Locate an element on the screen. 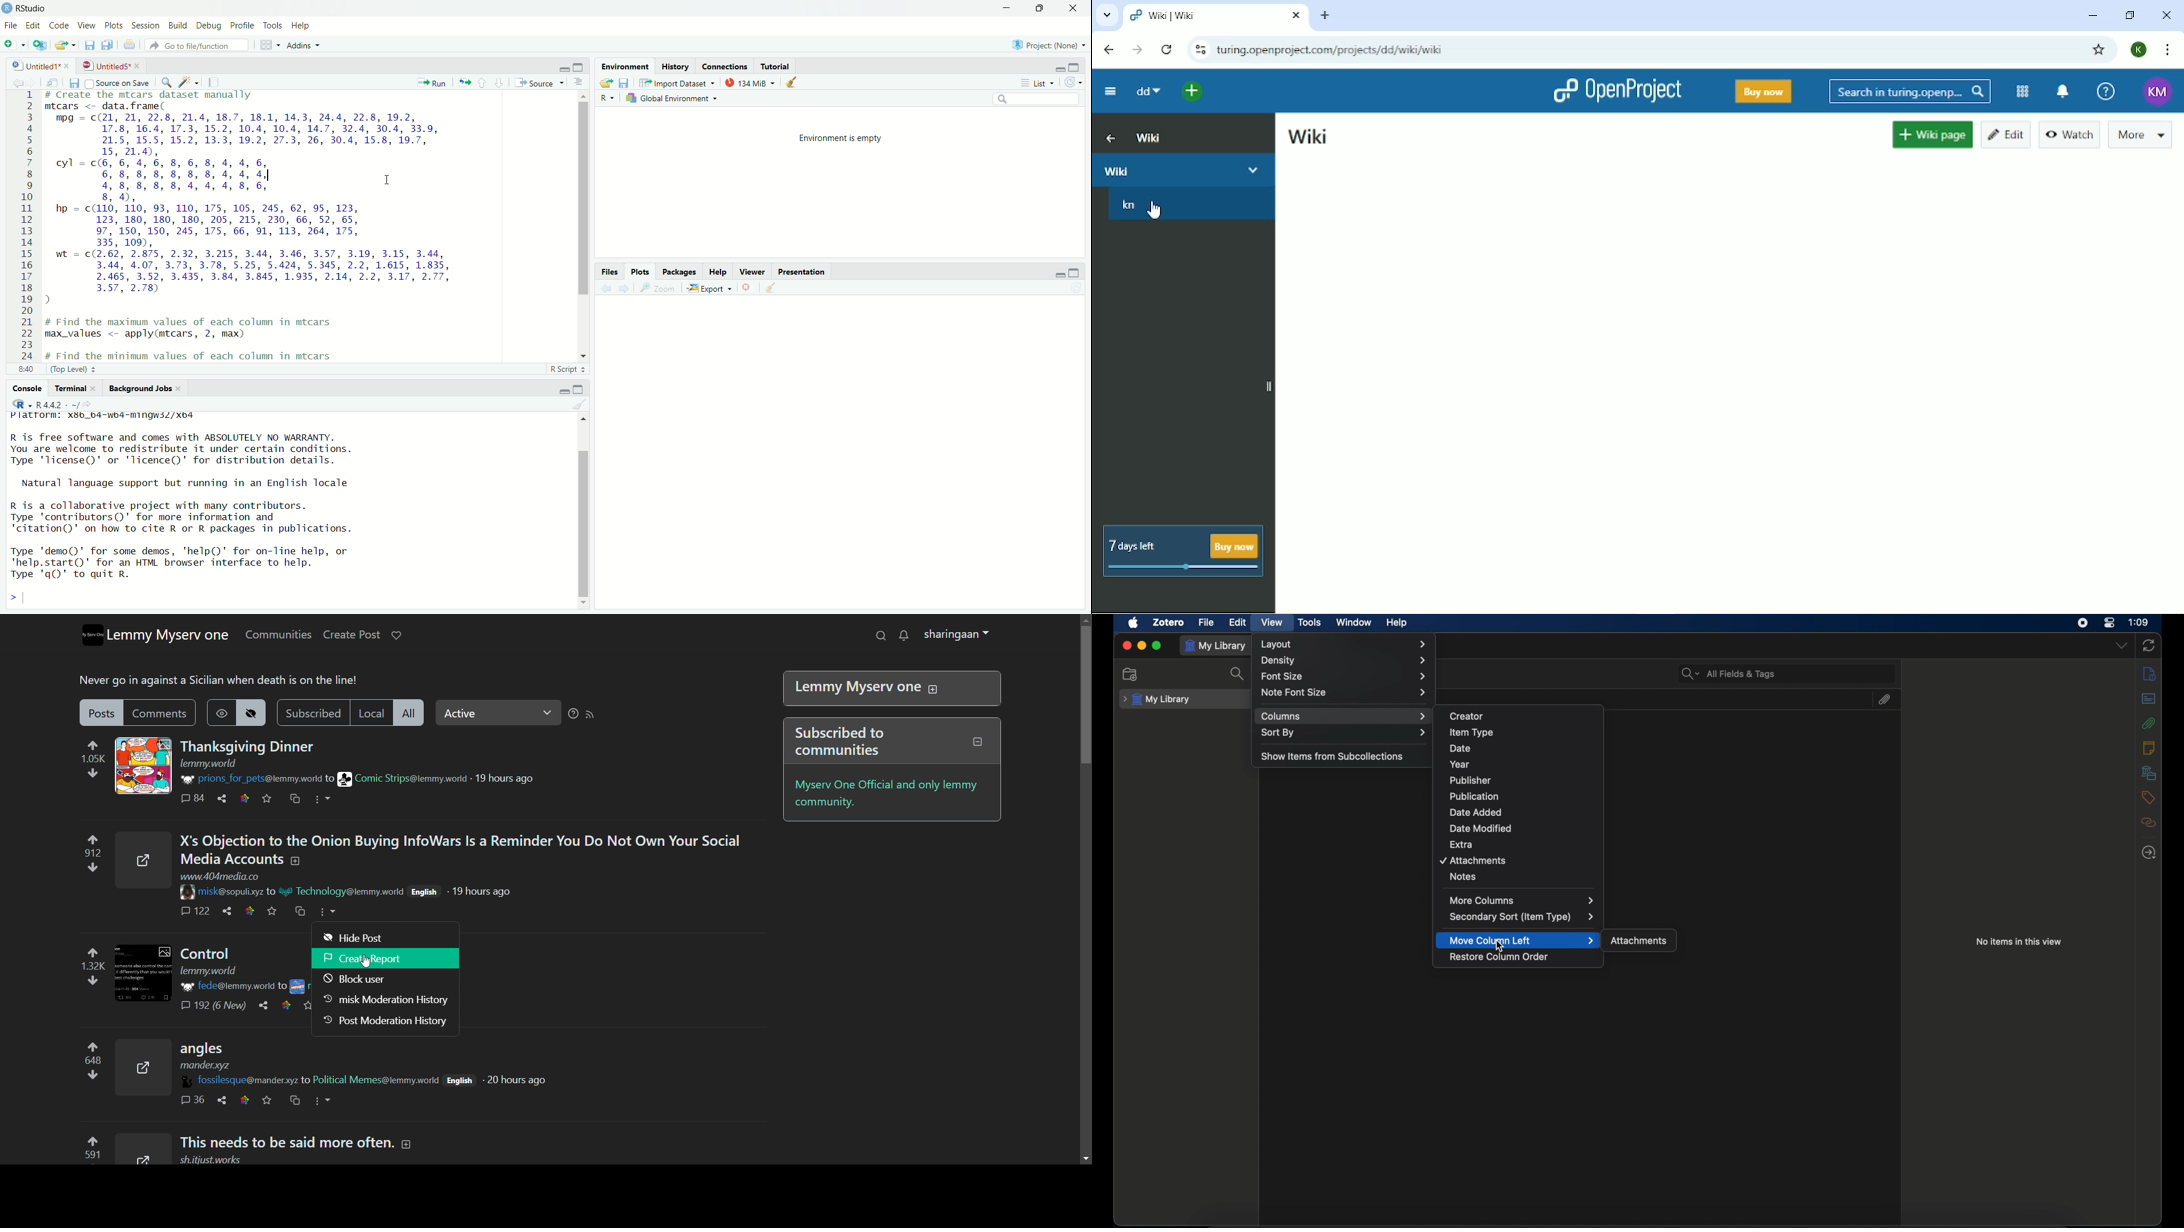 Image resolution: width=2184 pixels, height=1232 pixels. import Vataset is located at coordinates (678, 82).